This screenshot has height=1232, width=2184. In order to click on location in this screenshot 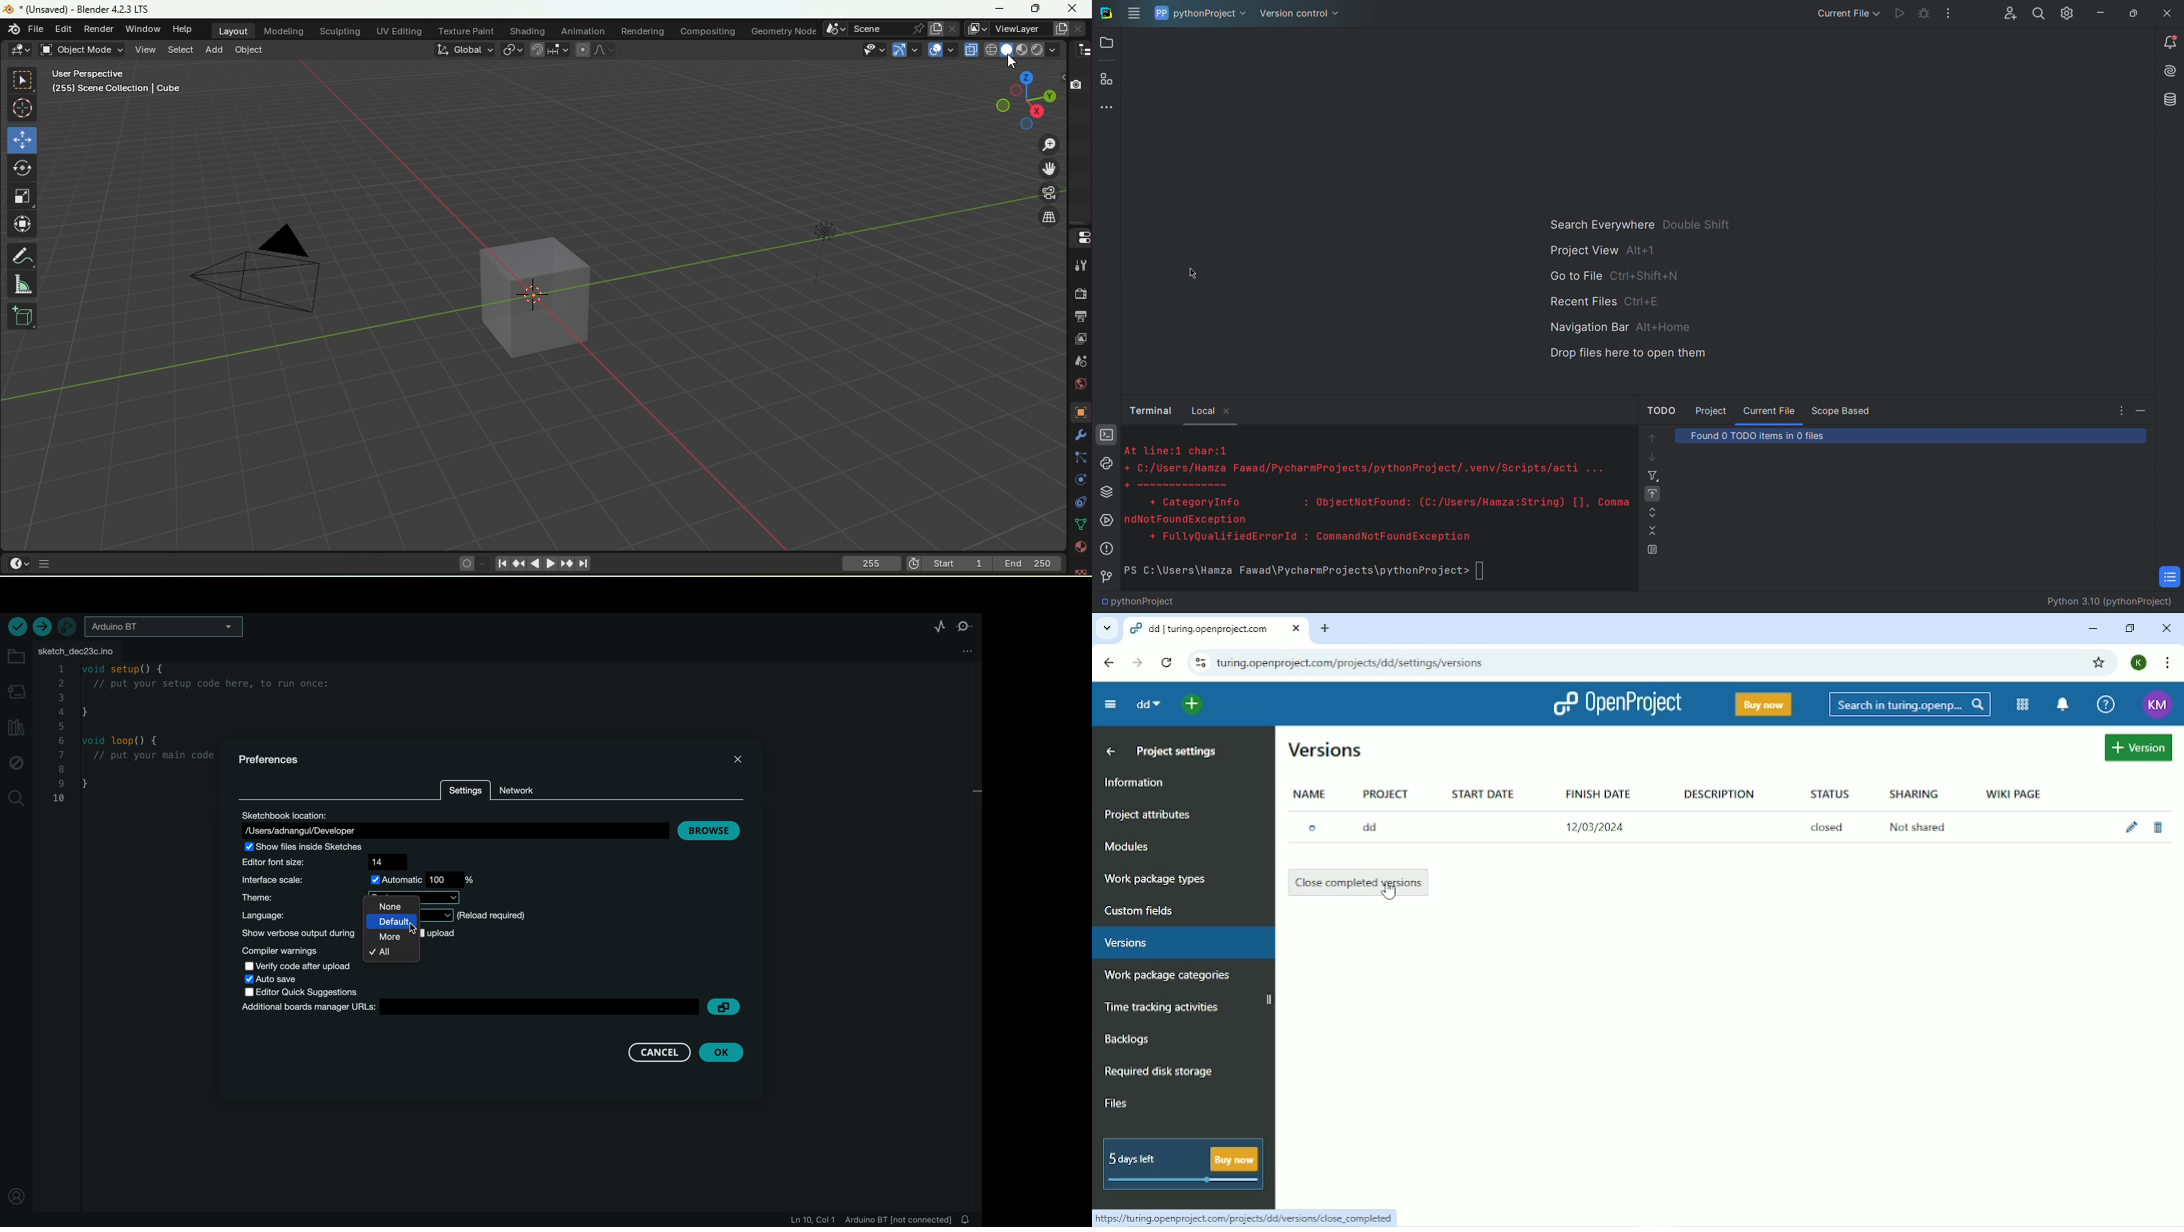, I will do `click(455, 824)`.